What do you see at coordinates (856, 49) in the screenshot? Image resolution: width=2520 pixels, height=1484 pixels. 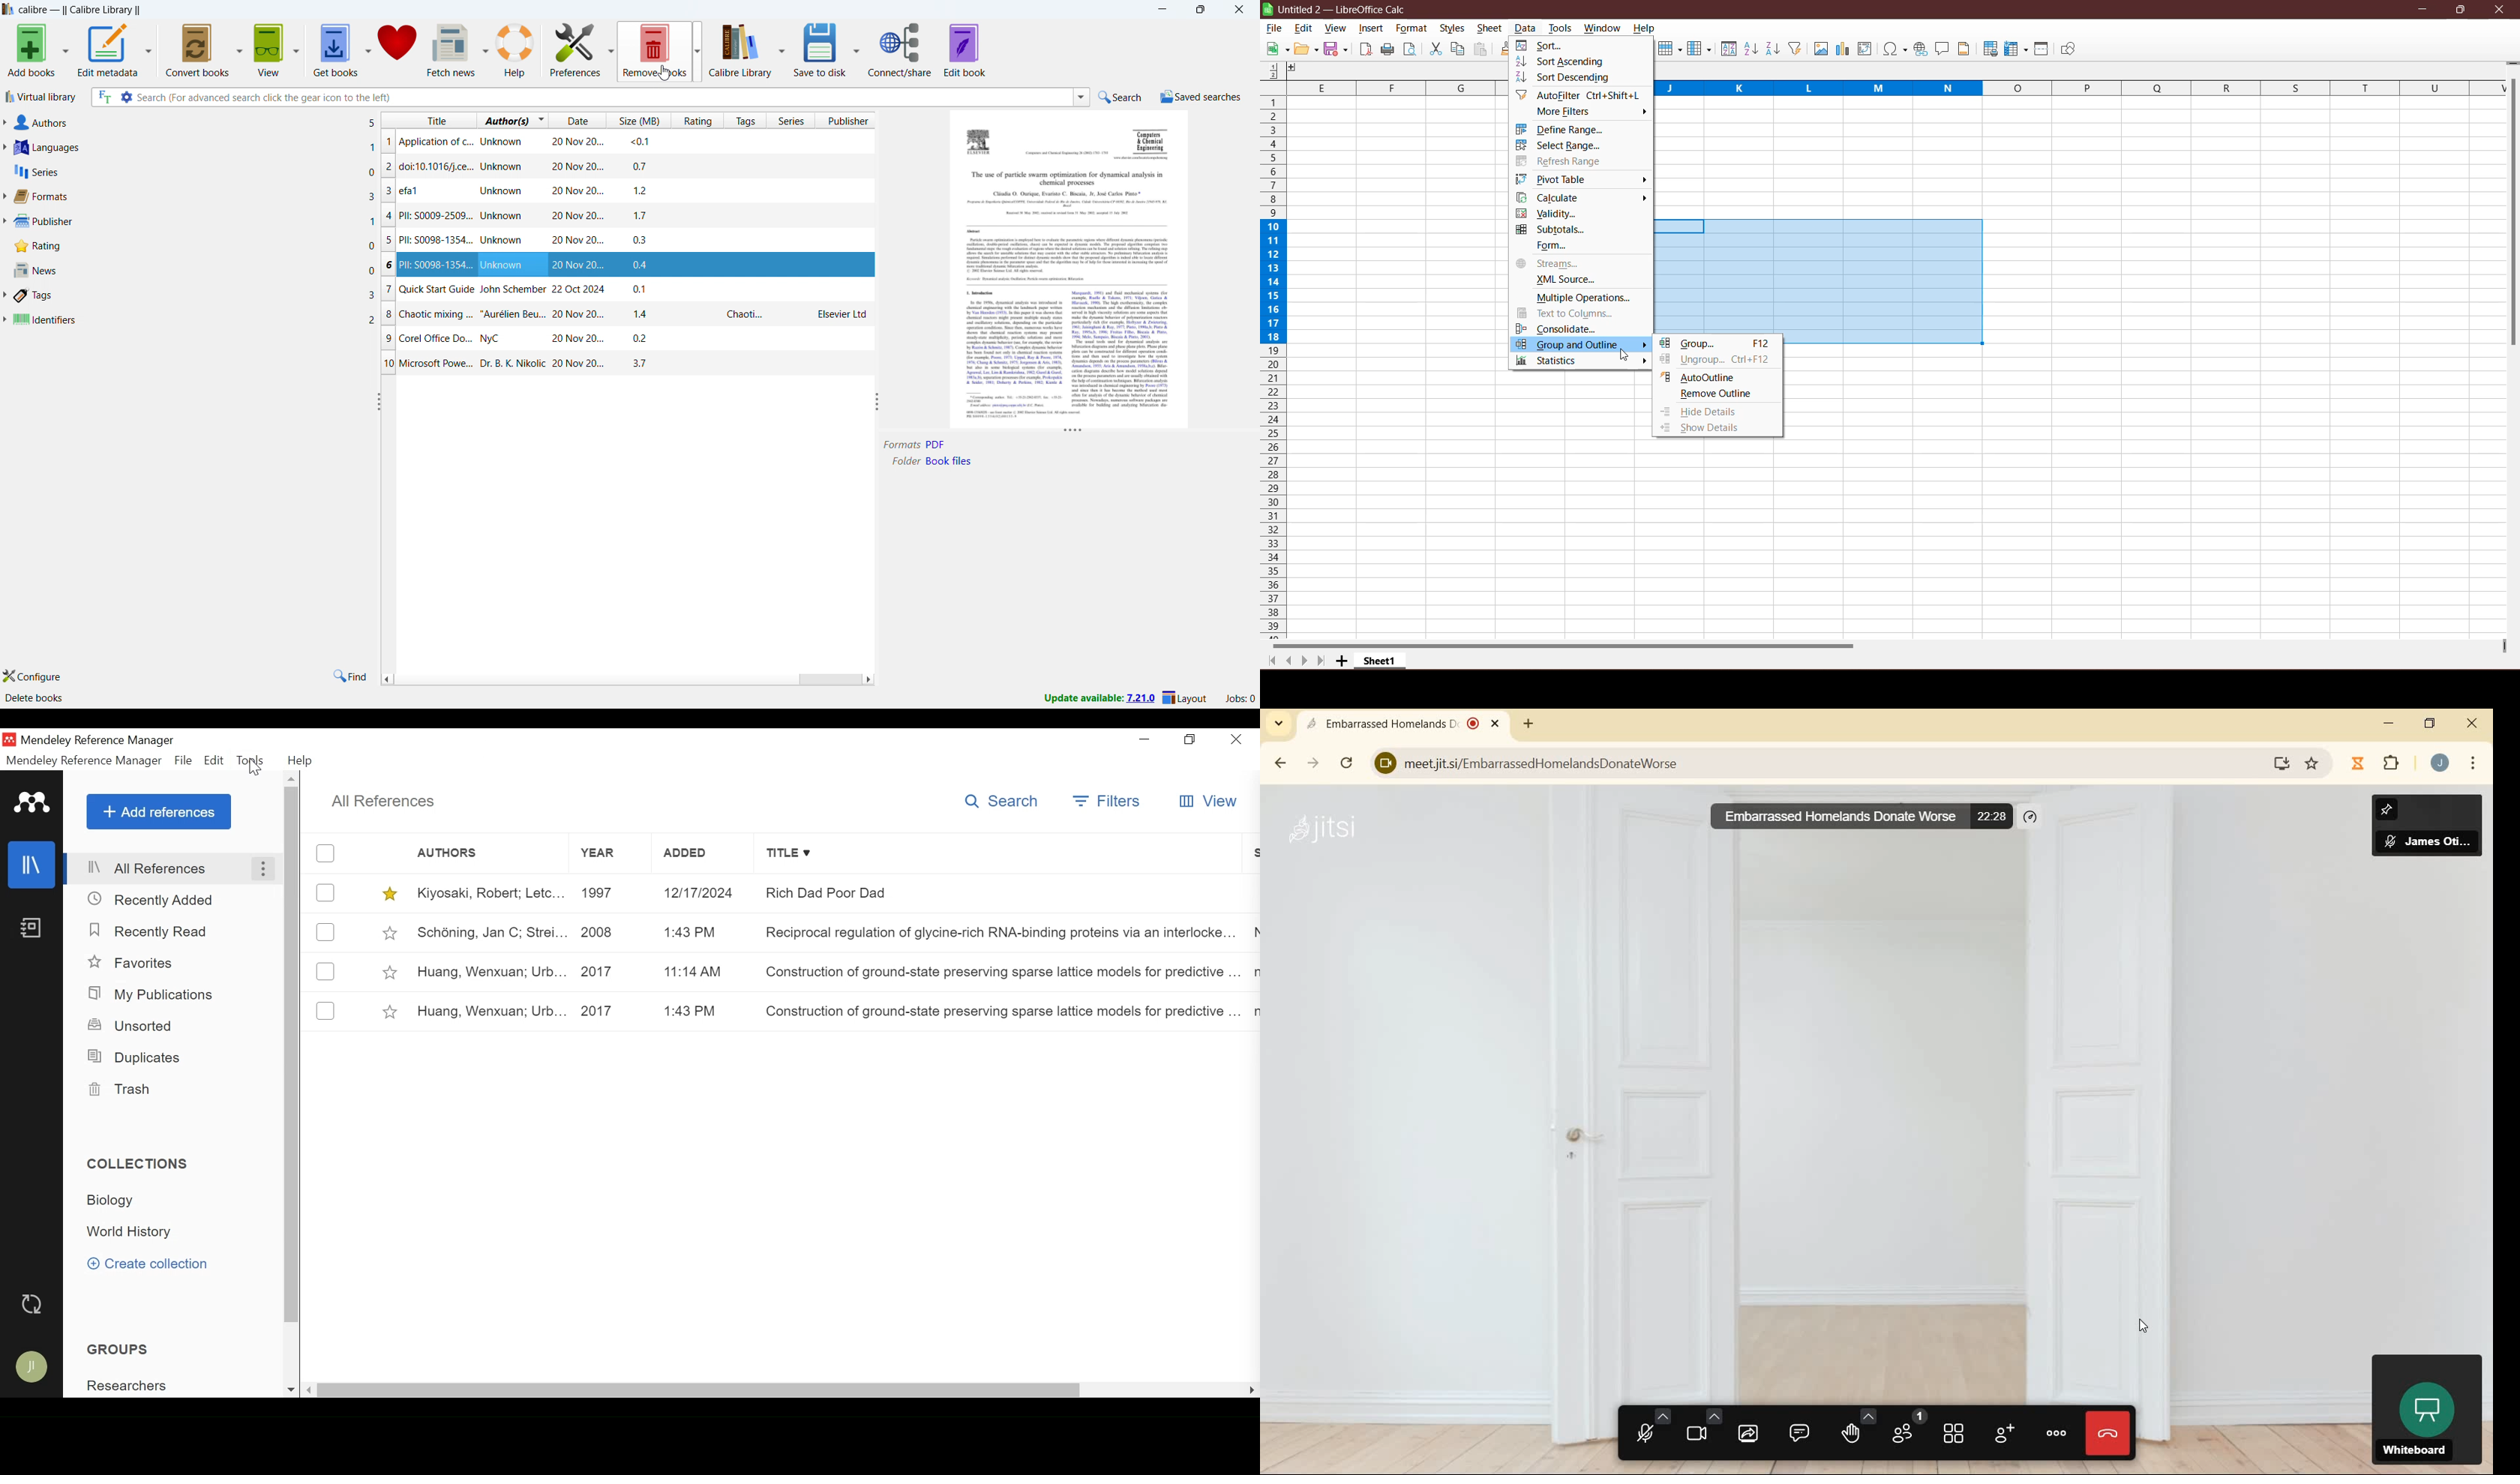 I see `save to disk options` at bounding box center [856, 49].